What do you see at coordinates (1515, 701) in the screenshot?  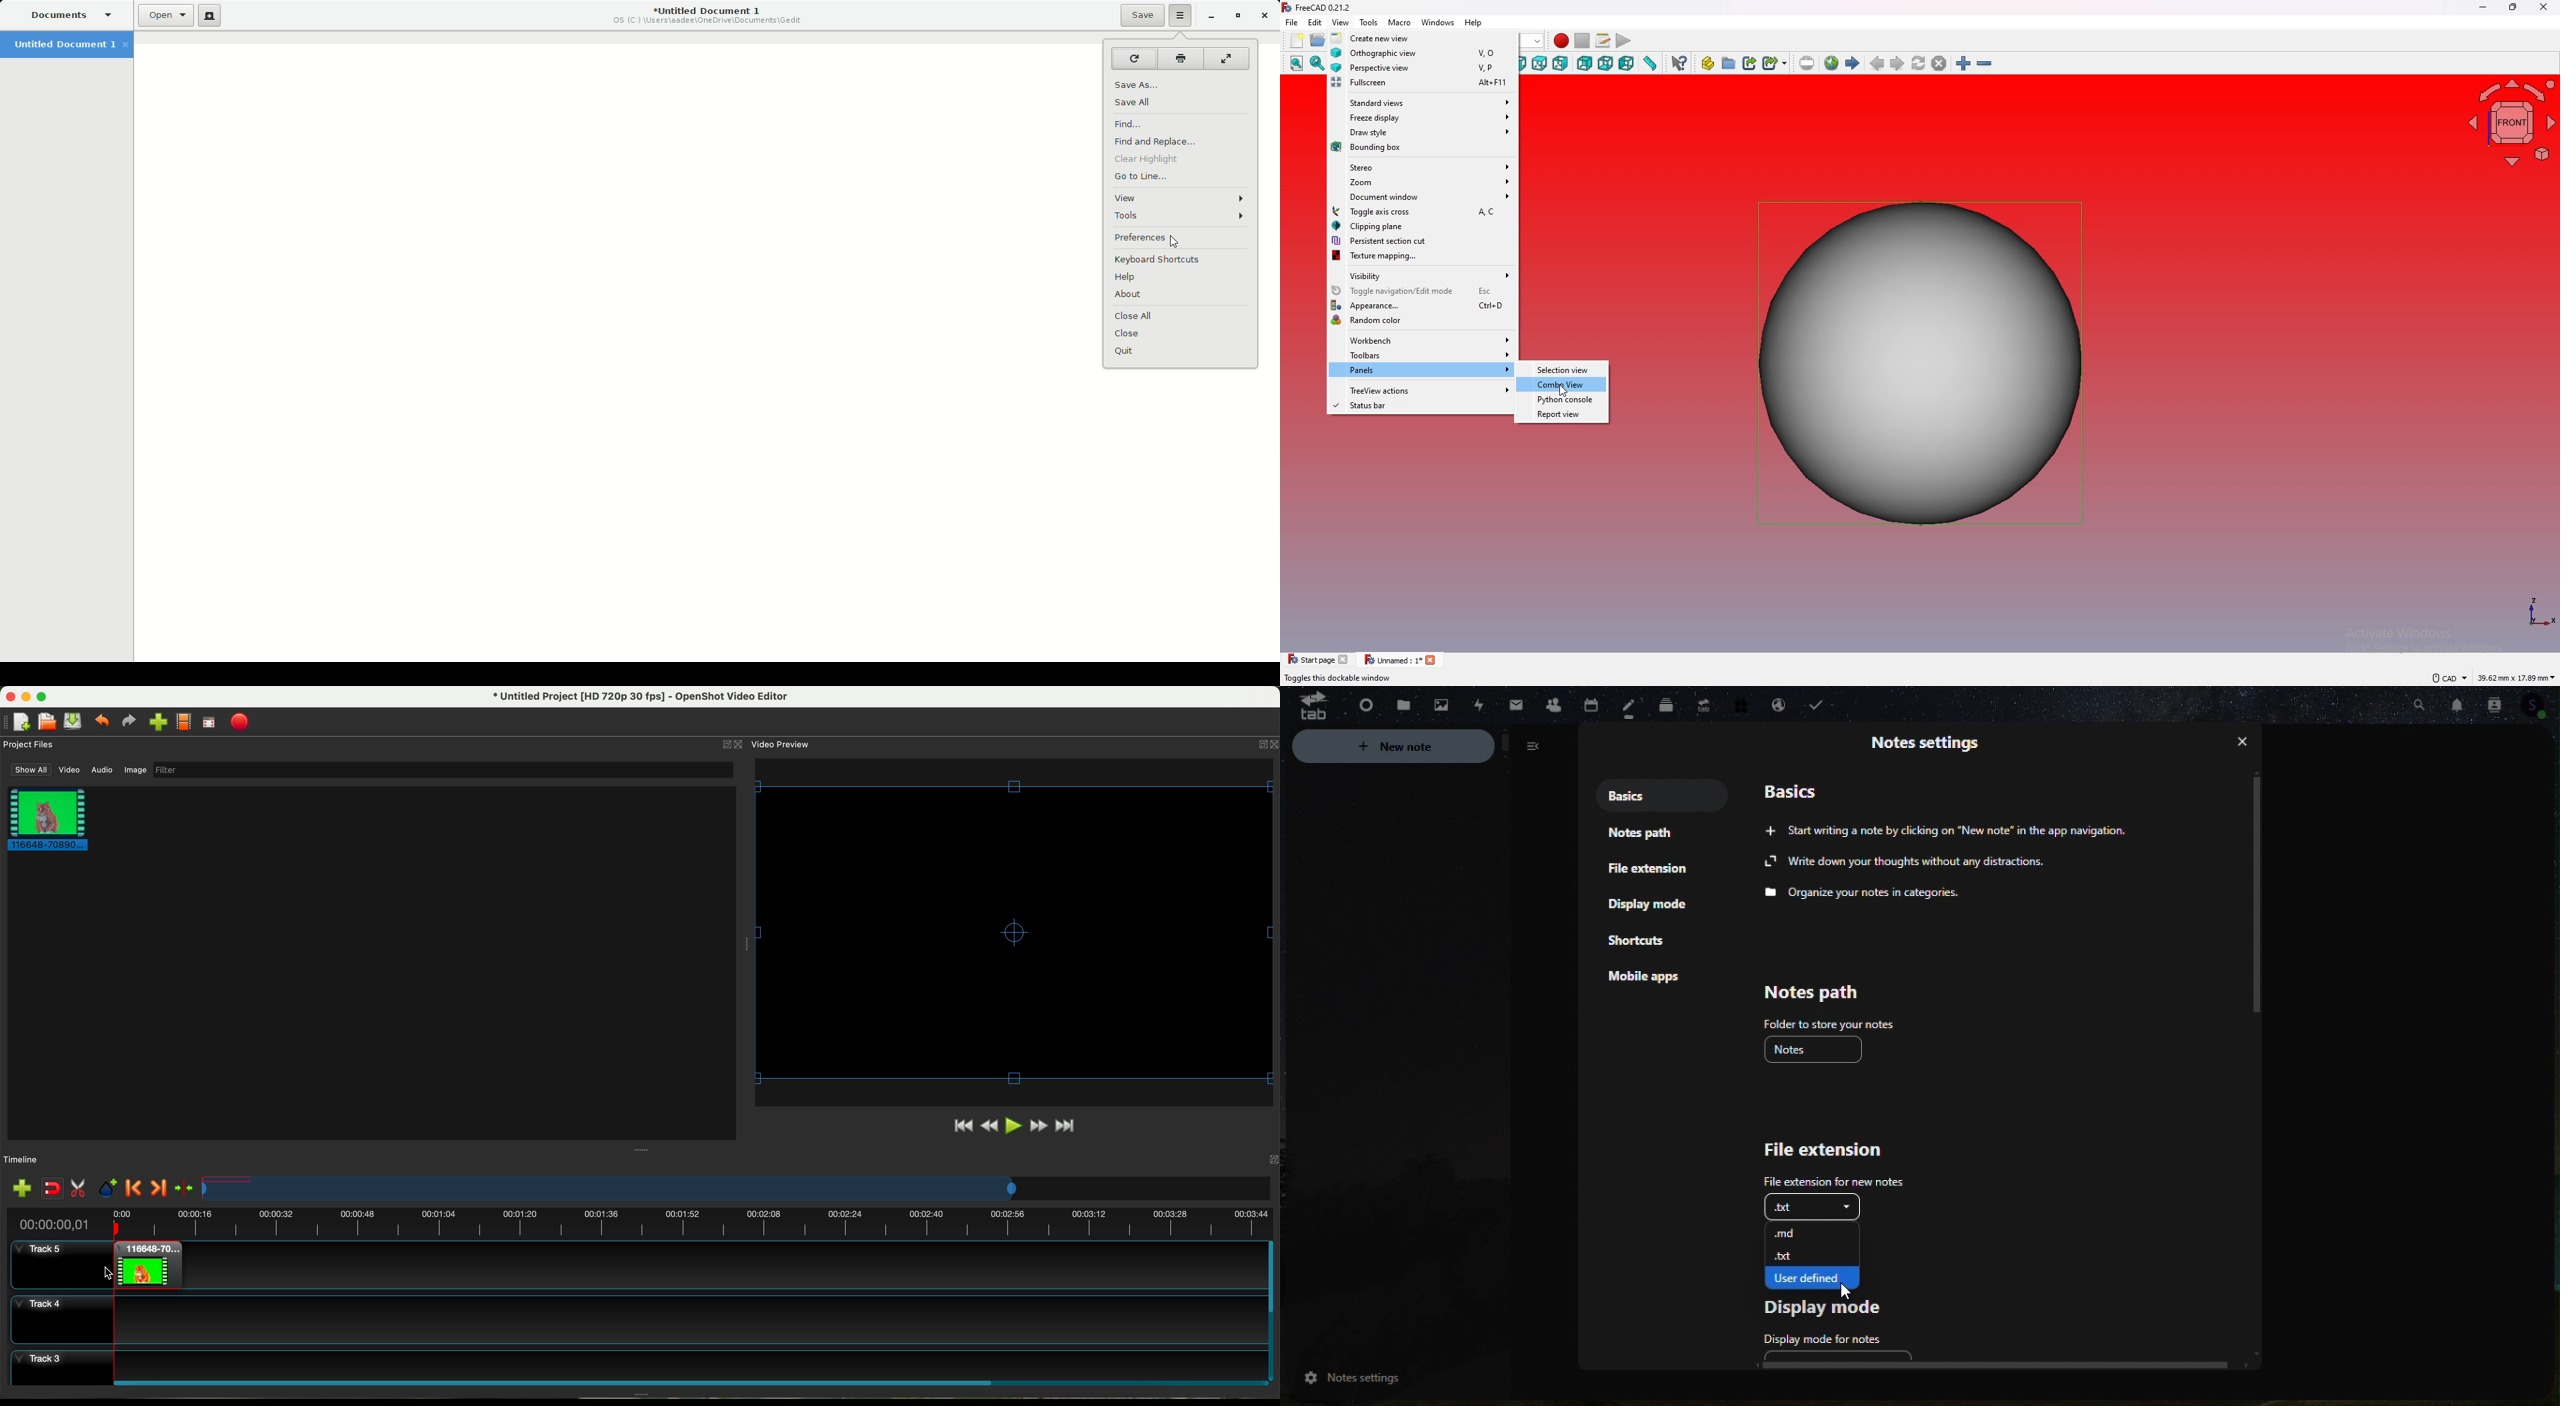 I see `` at bounding box center [1515, 701].